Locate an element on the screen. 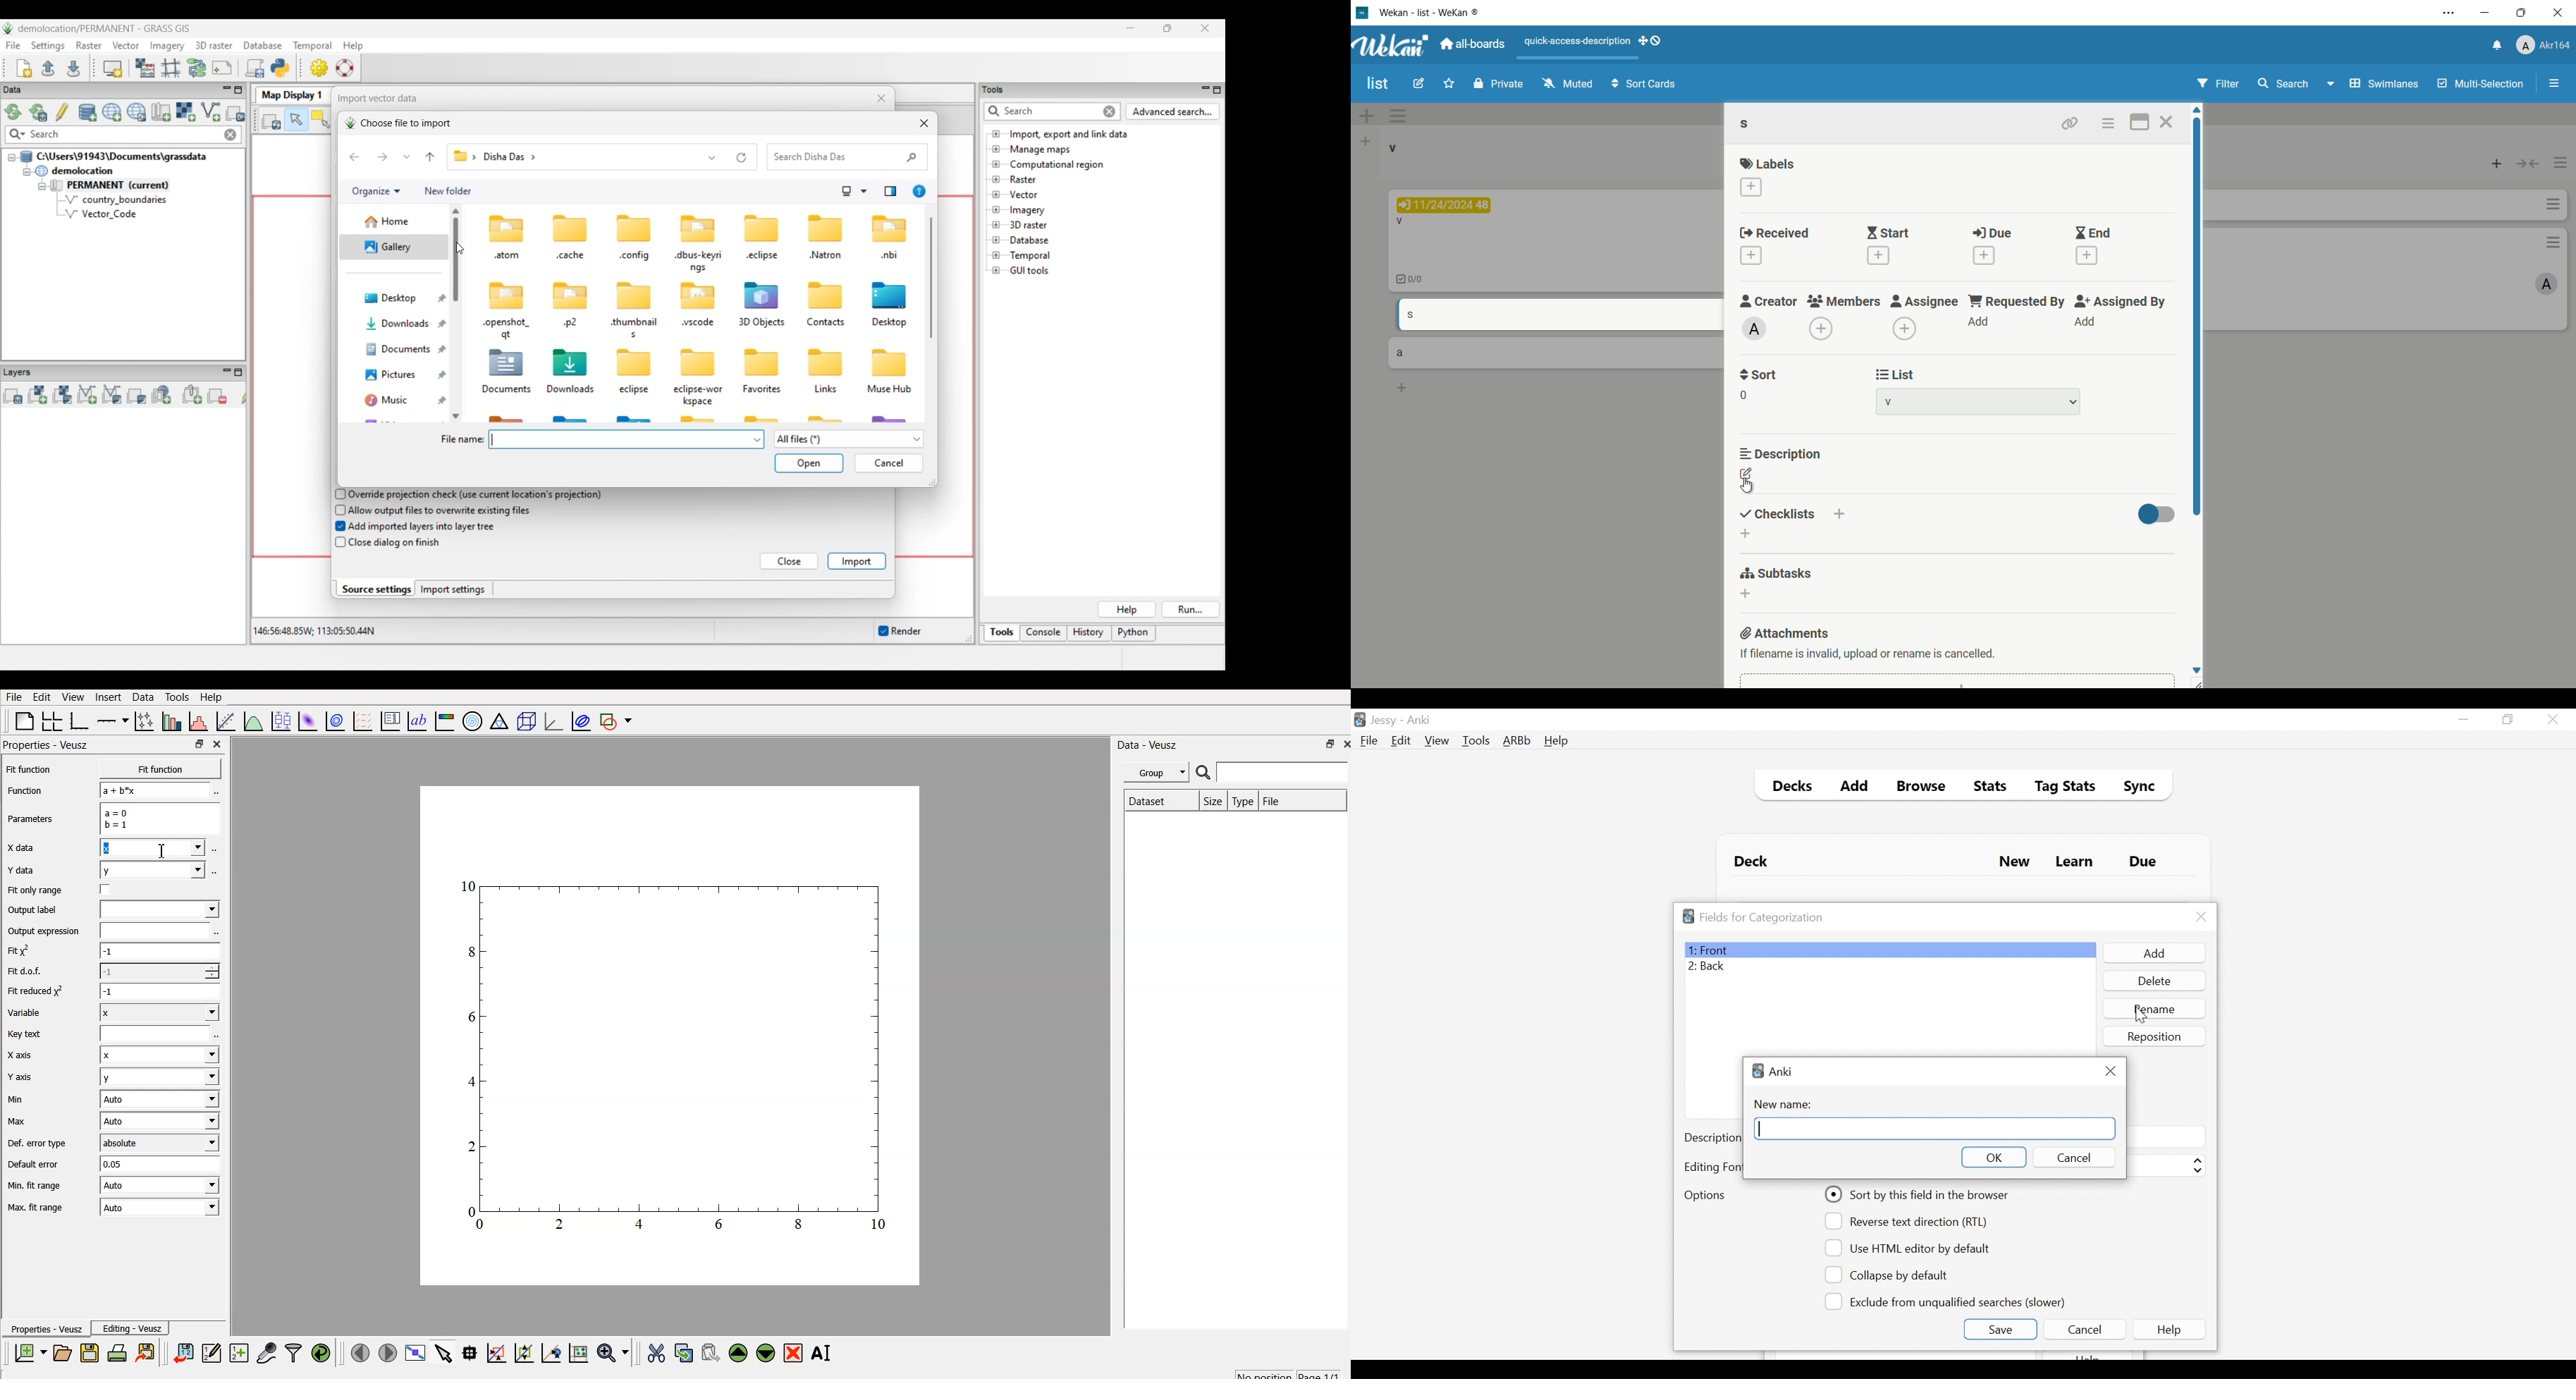 The height and width of the screenshot is (1400, 2576). «config is located at coordinates (635, 257).